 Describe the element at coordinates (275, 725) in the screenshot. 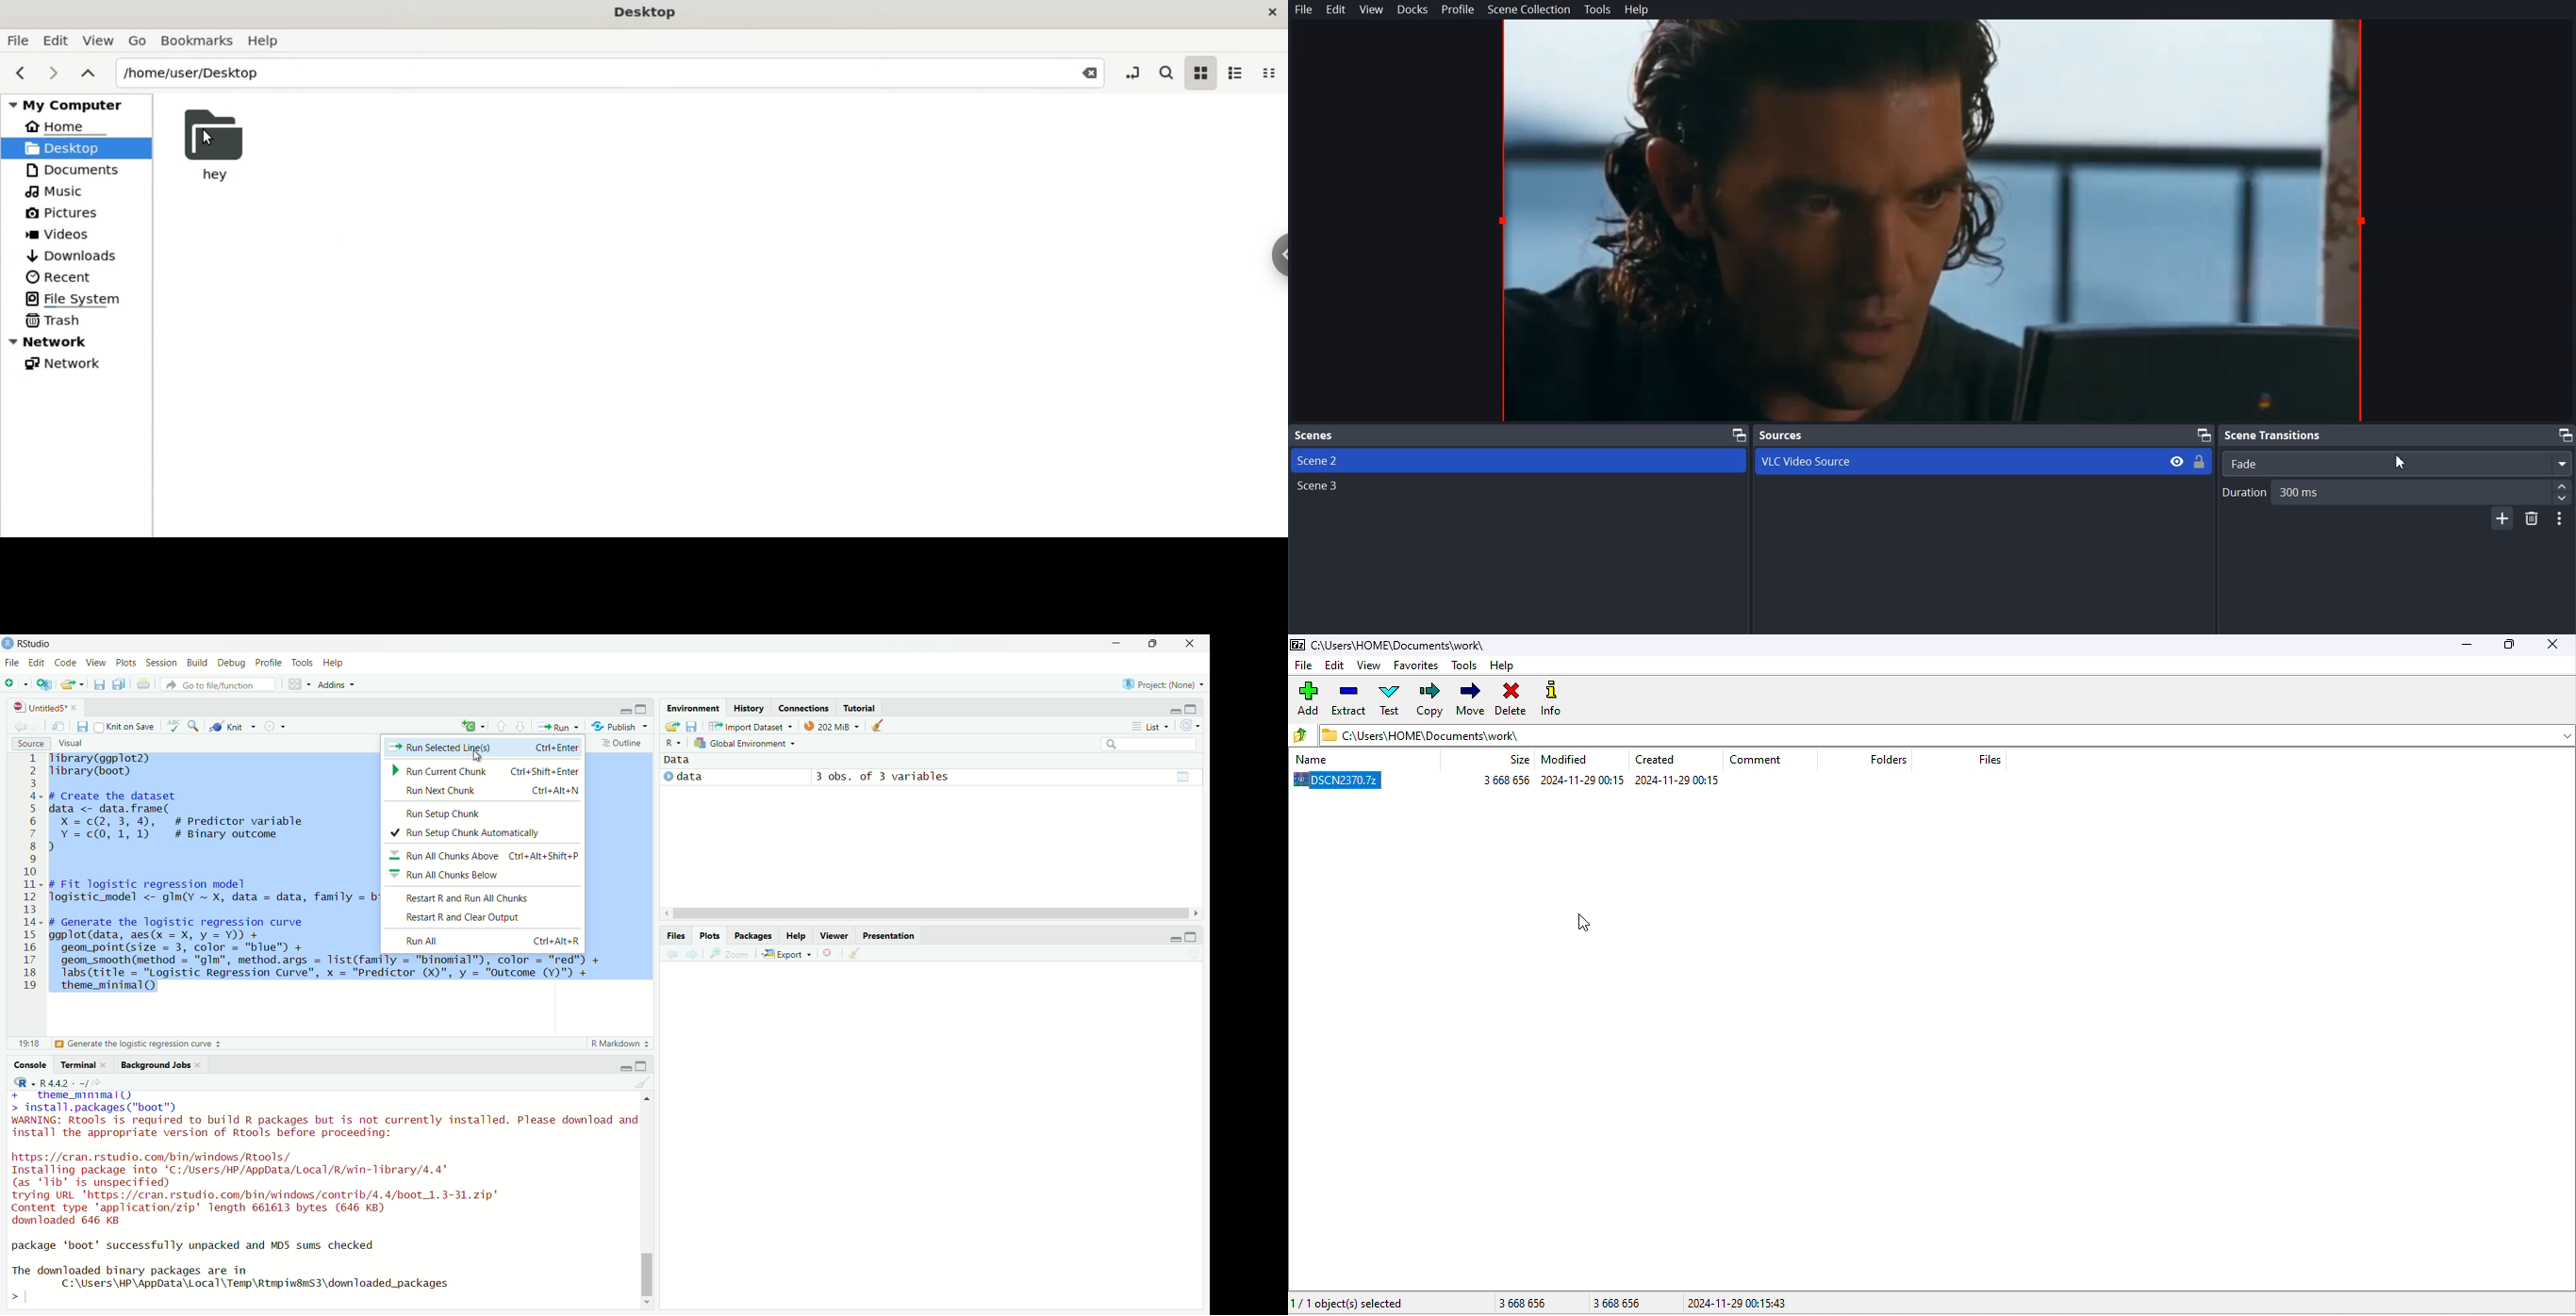

I see `More options` at that location.